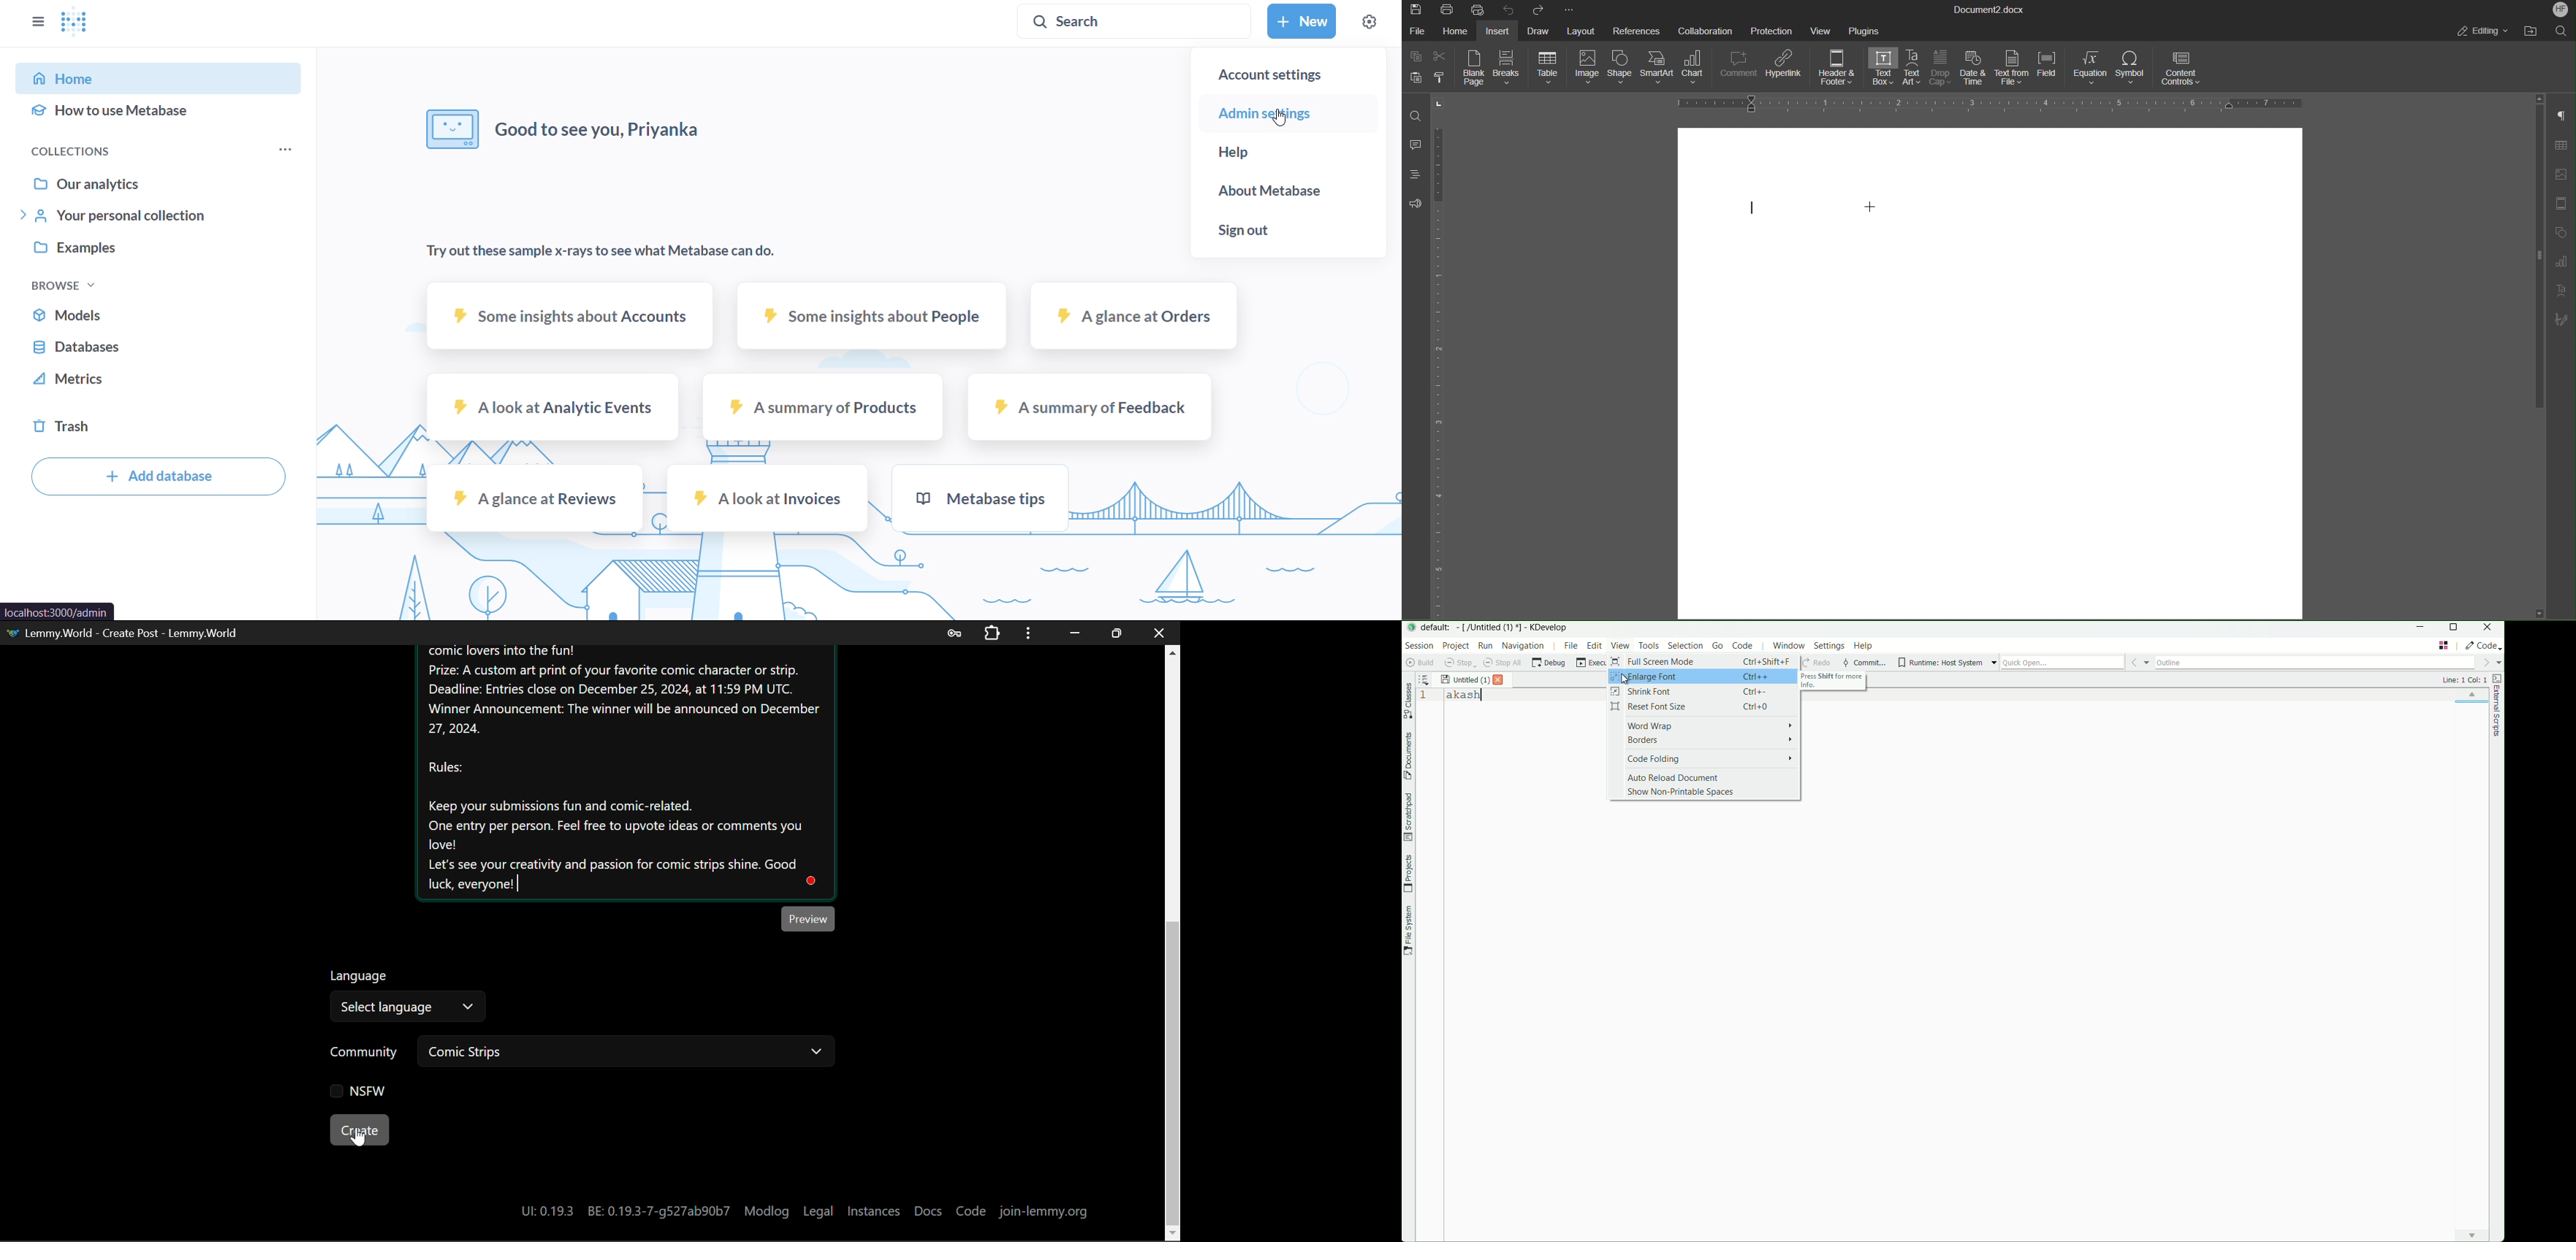 The width and height of the screenshot is (2576, 1260). What do you see at coordinates (1414, 174) in the screenshot?
I see `Headings` at bounding box center [1414, 174].